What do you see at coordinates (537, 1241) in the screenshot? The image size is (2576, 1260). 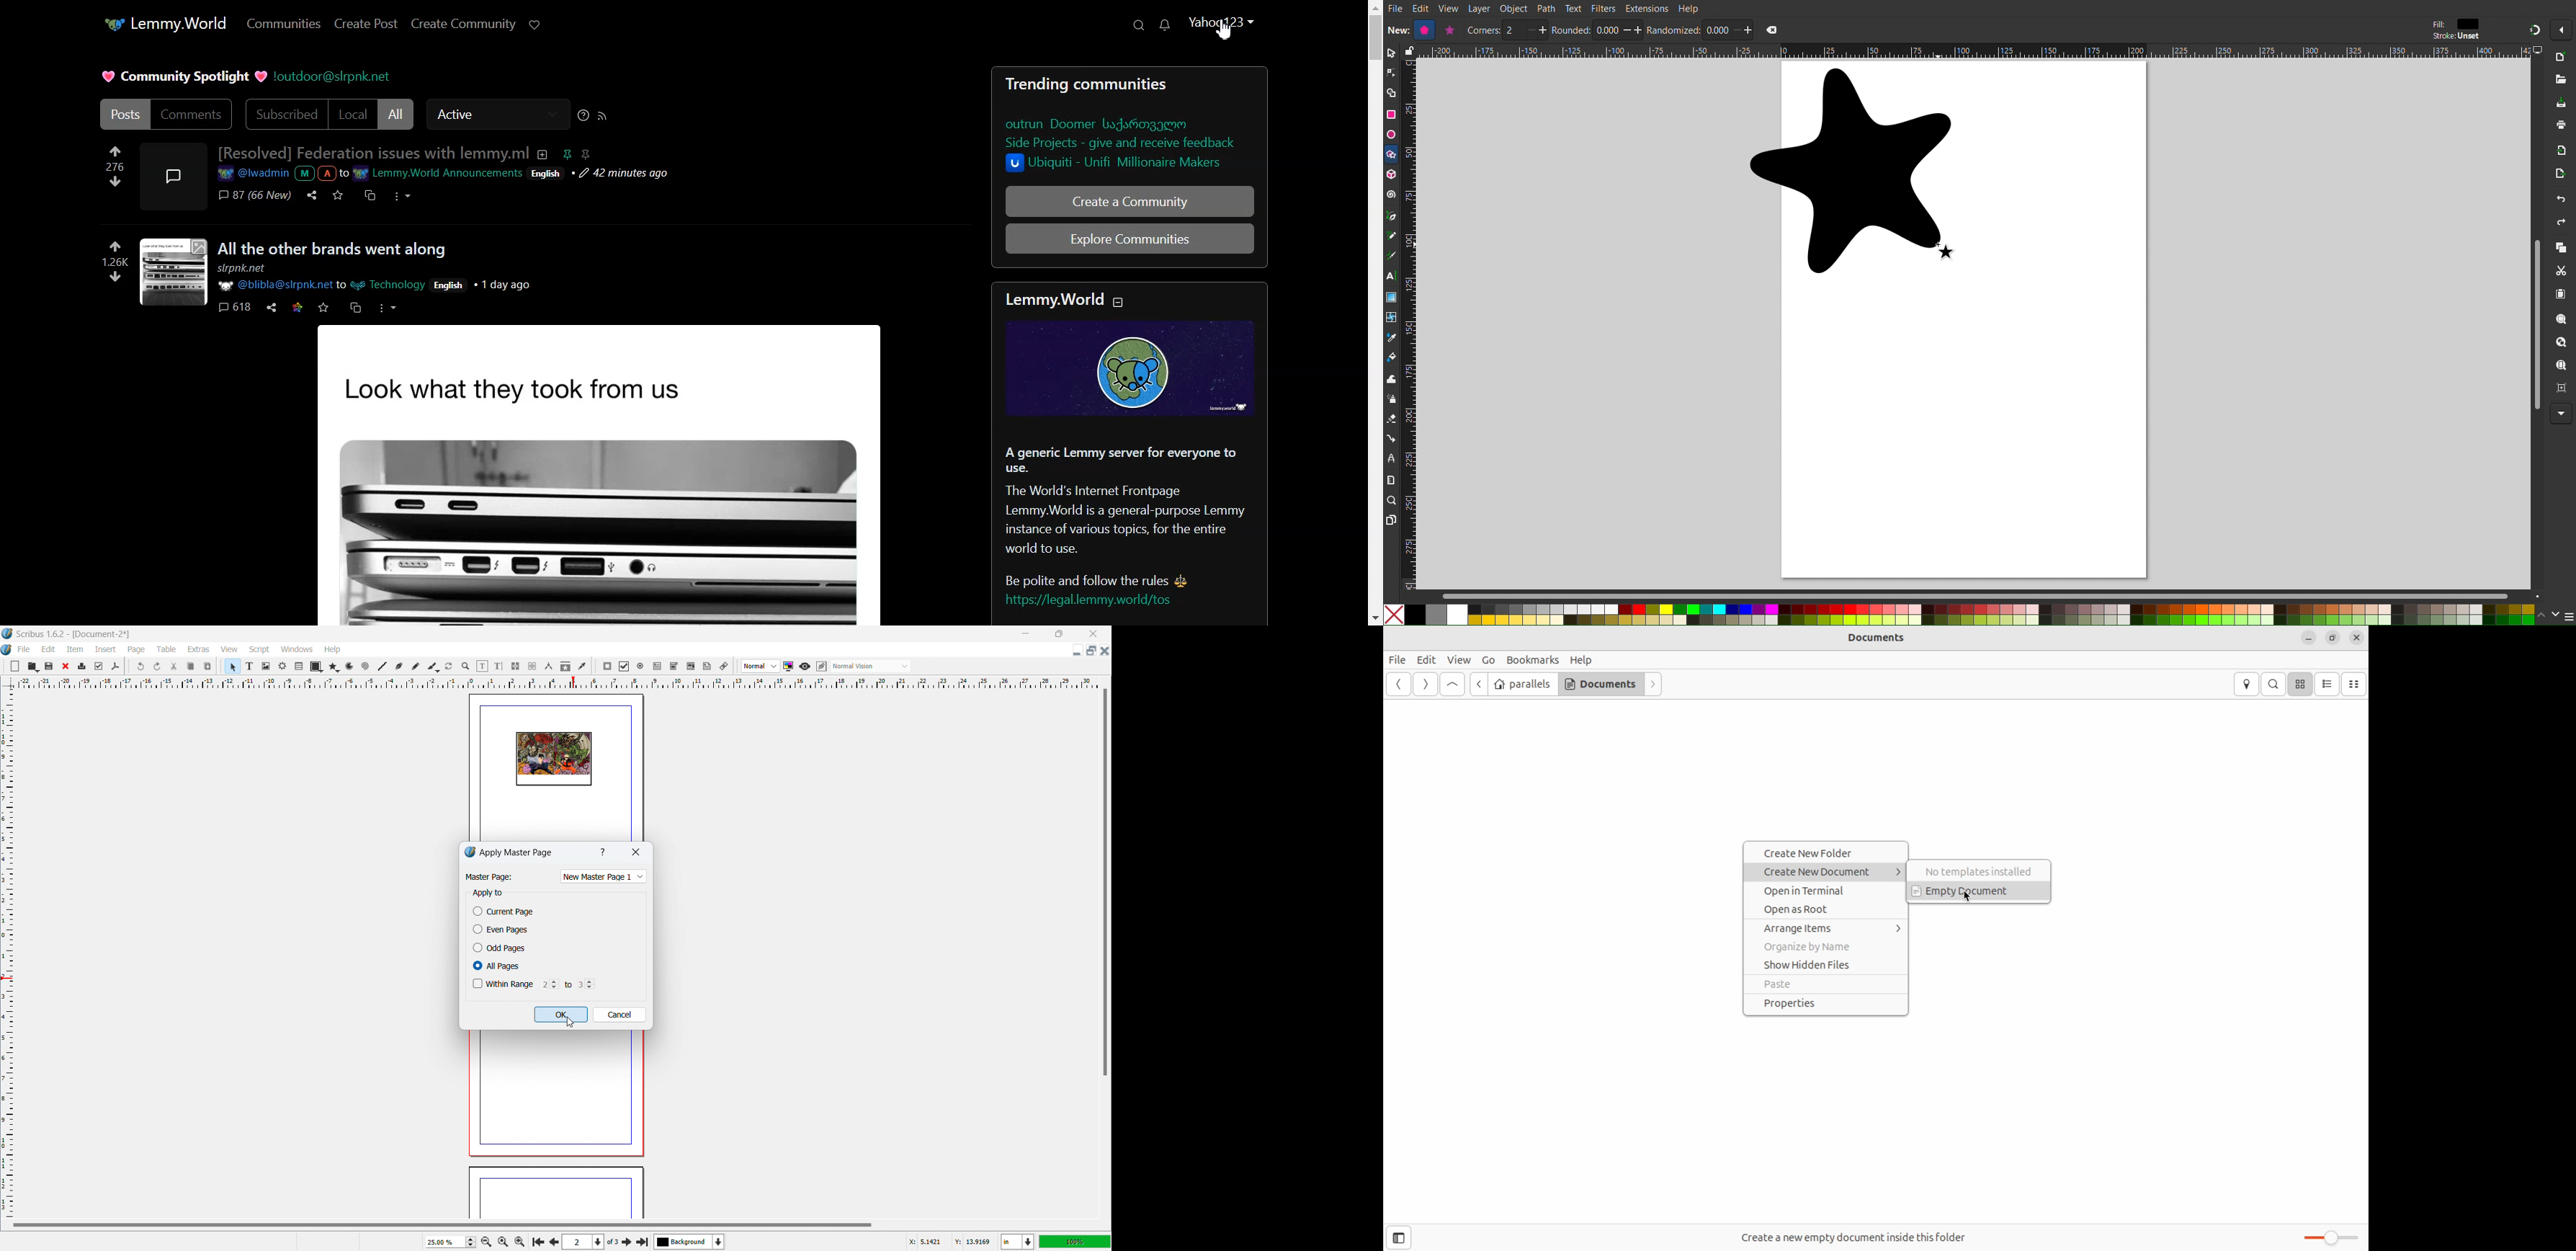 I see `first page` at bounding box center [537, 1241].